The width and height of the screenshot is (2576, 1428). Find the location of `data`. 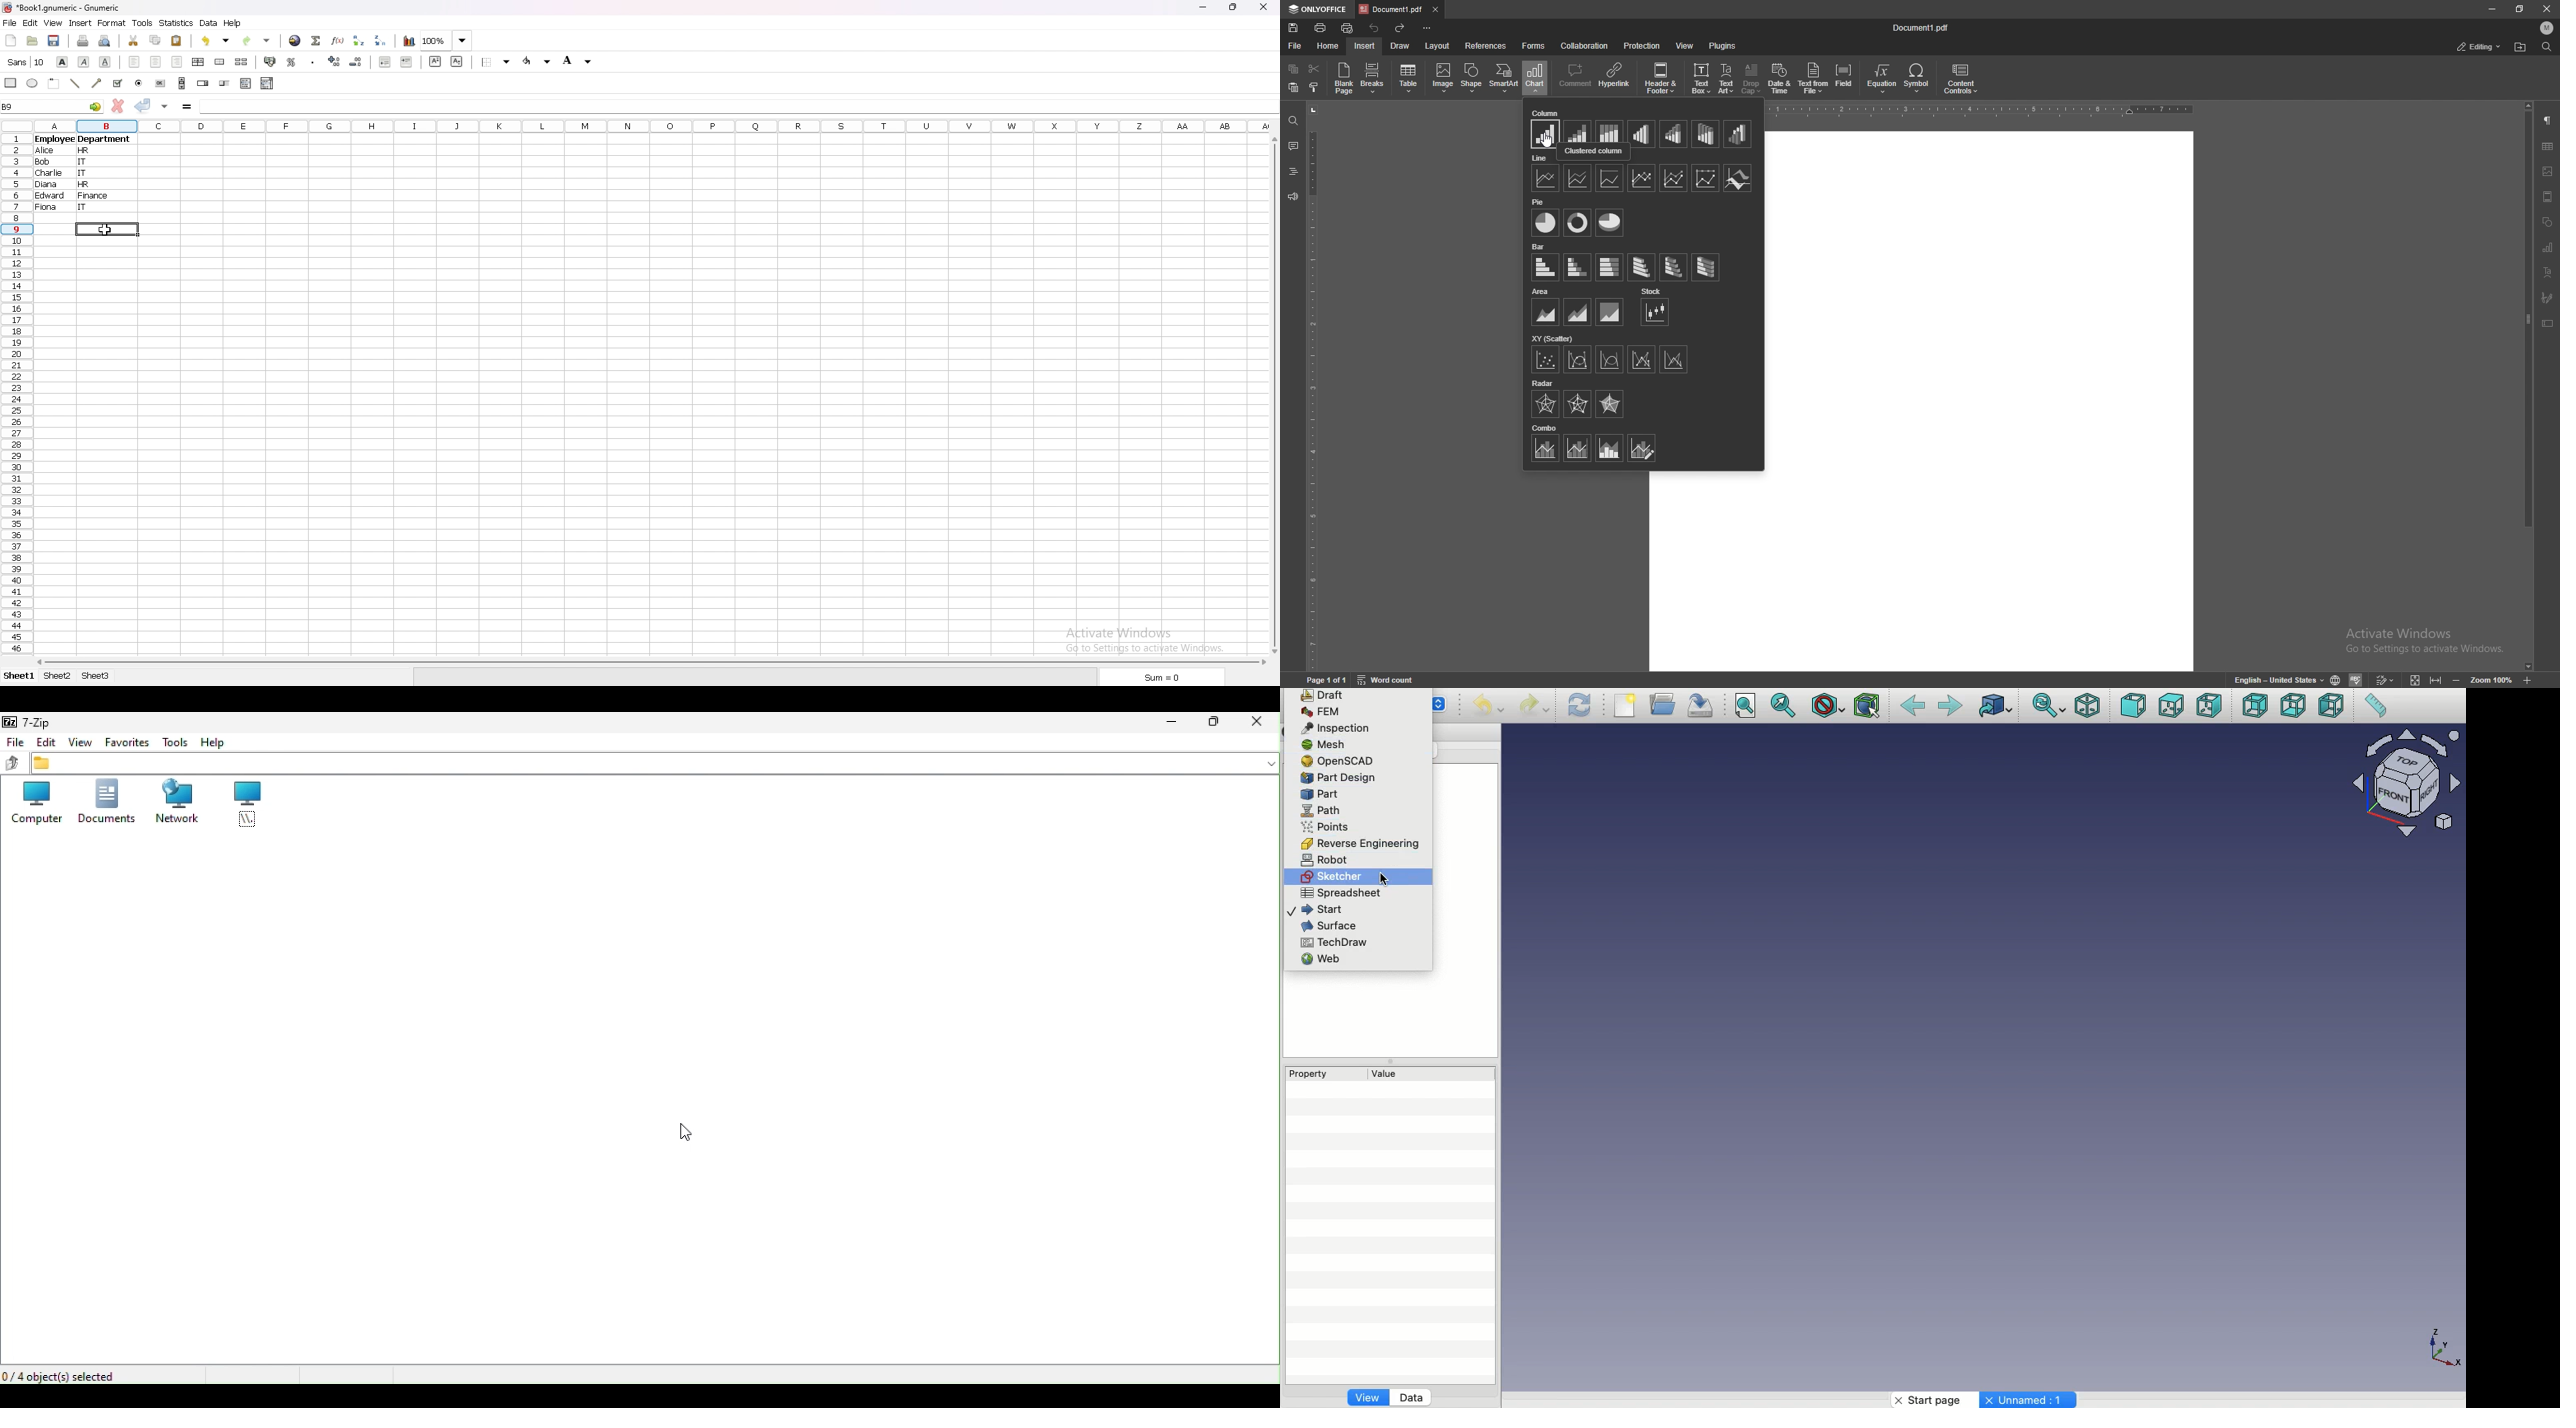

data is located at coordinates (210, 23).